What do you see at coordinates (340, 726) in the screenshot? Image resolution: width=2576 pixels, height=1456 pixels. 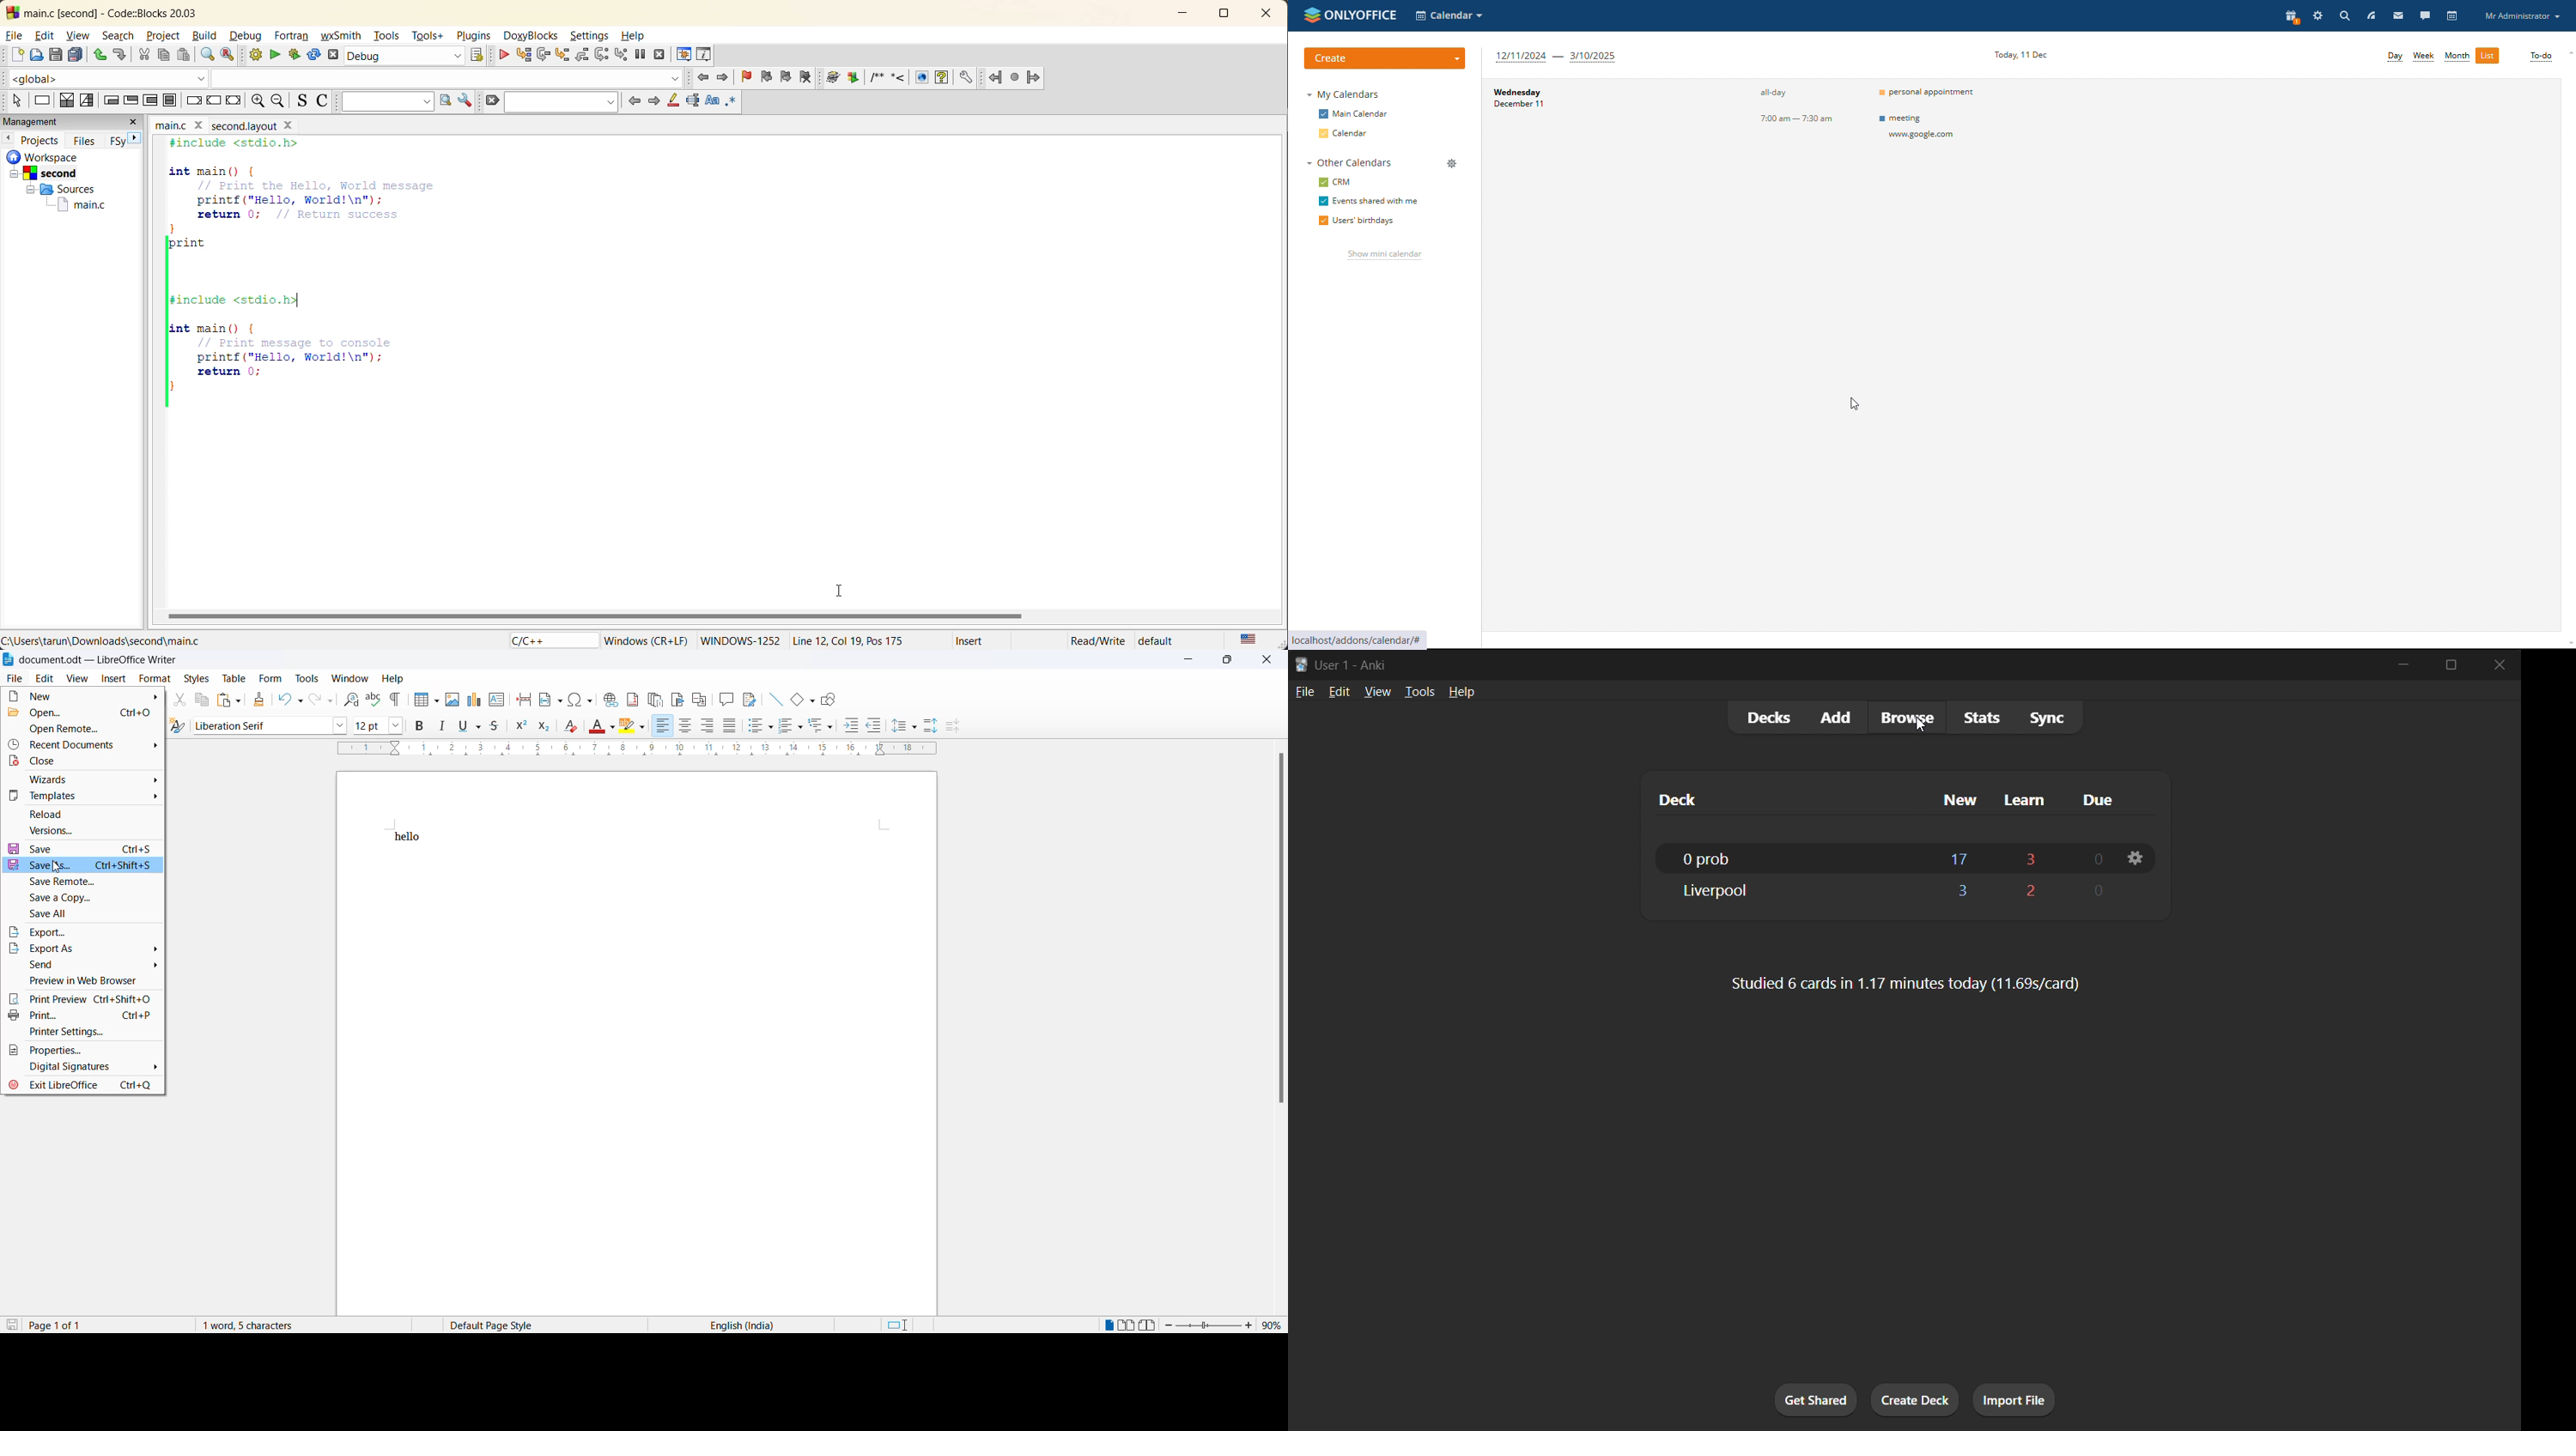 I see `Font option` at bounding box center [340, 726].